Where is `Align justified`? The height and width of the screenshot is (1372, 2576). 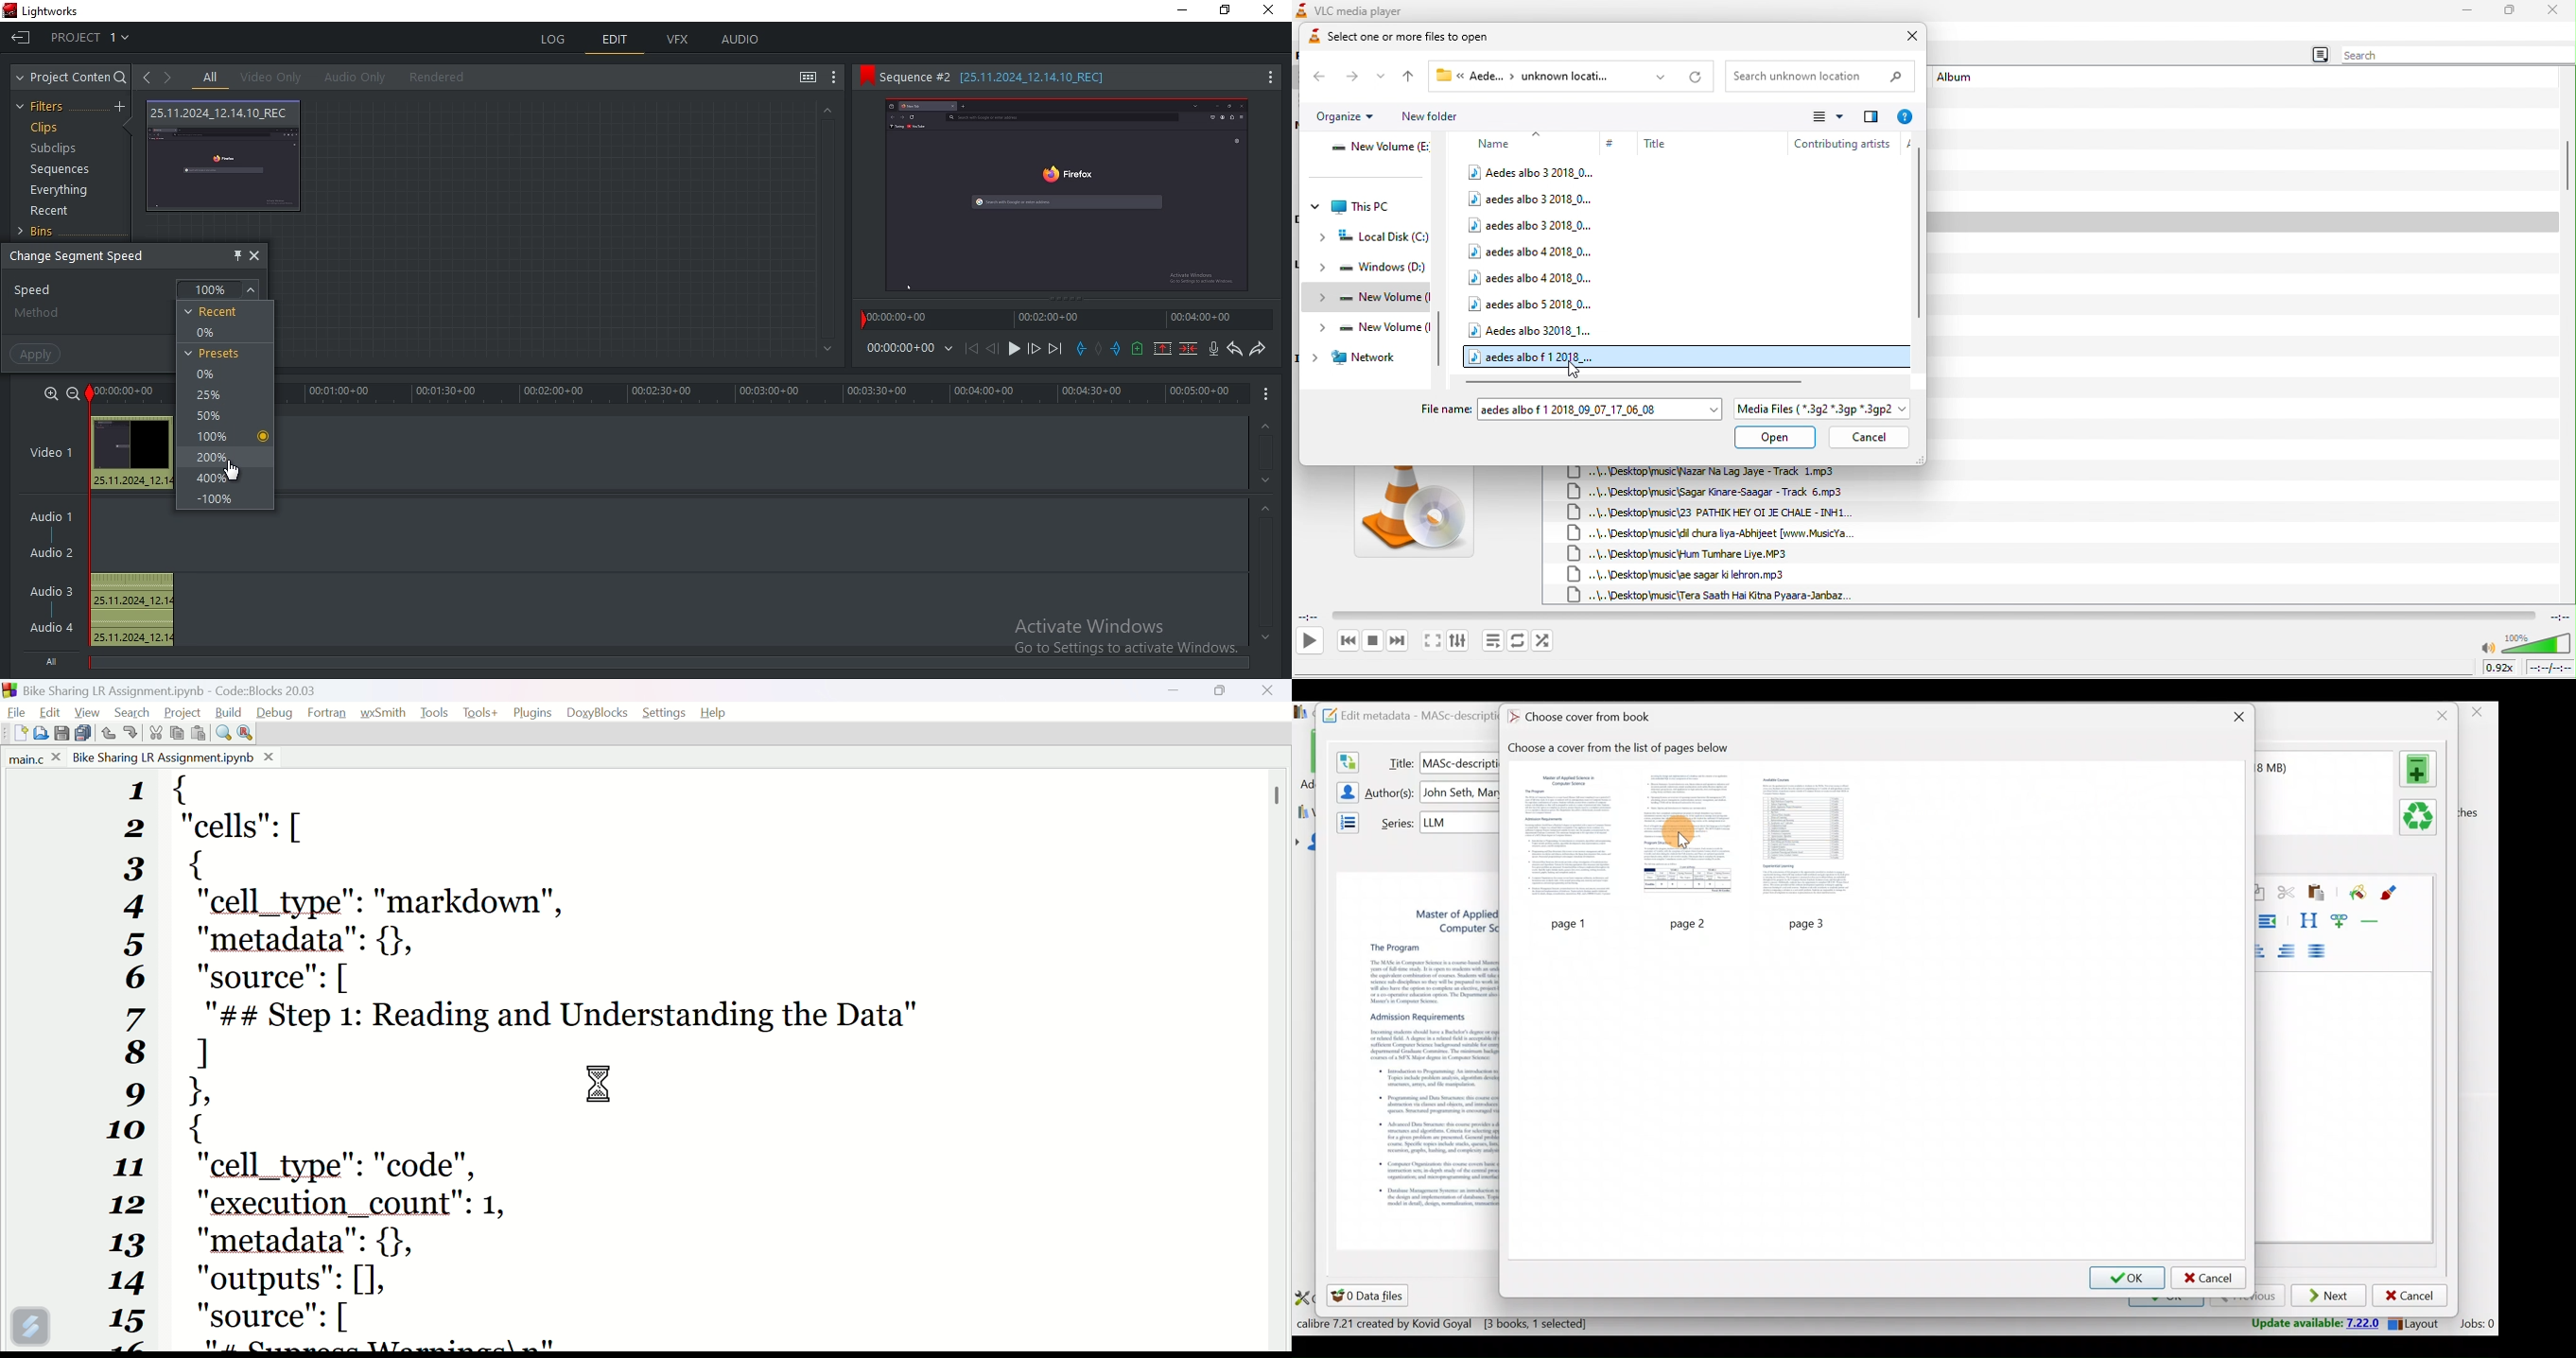 Align justified is located at coordinates (2321, 952).